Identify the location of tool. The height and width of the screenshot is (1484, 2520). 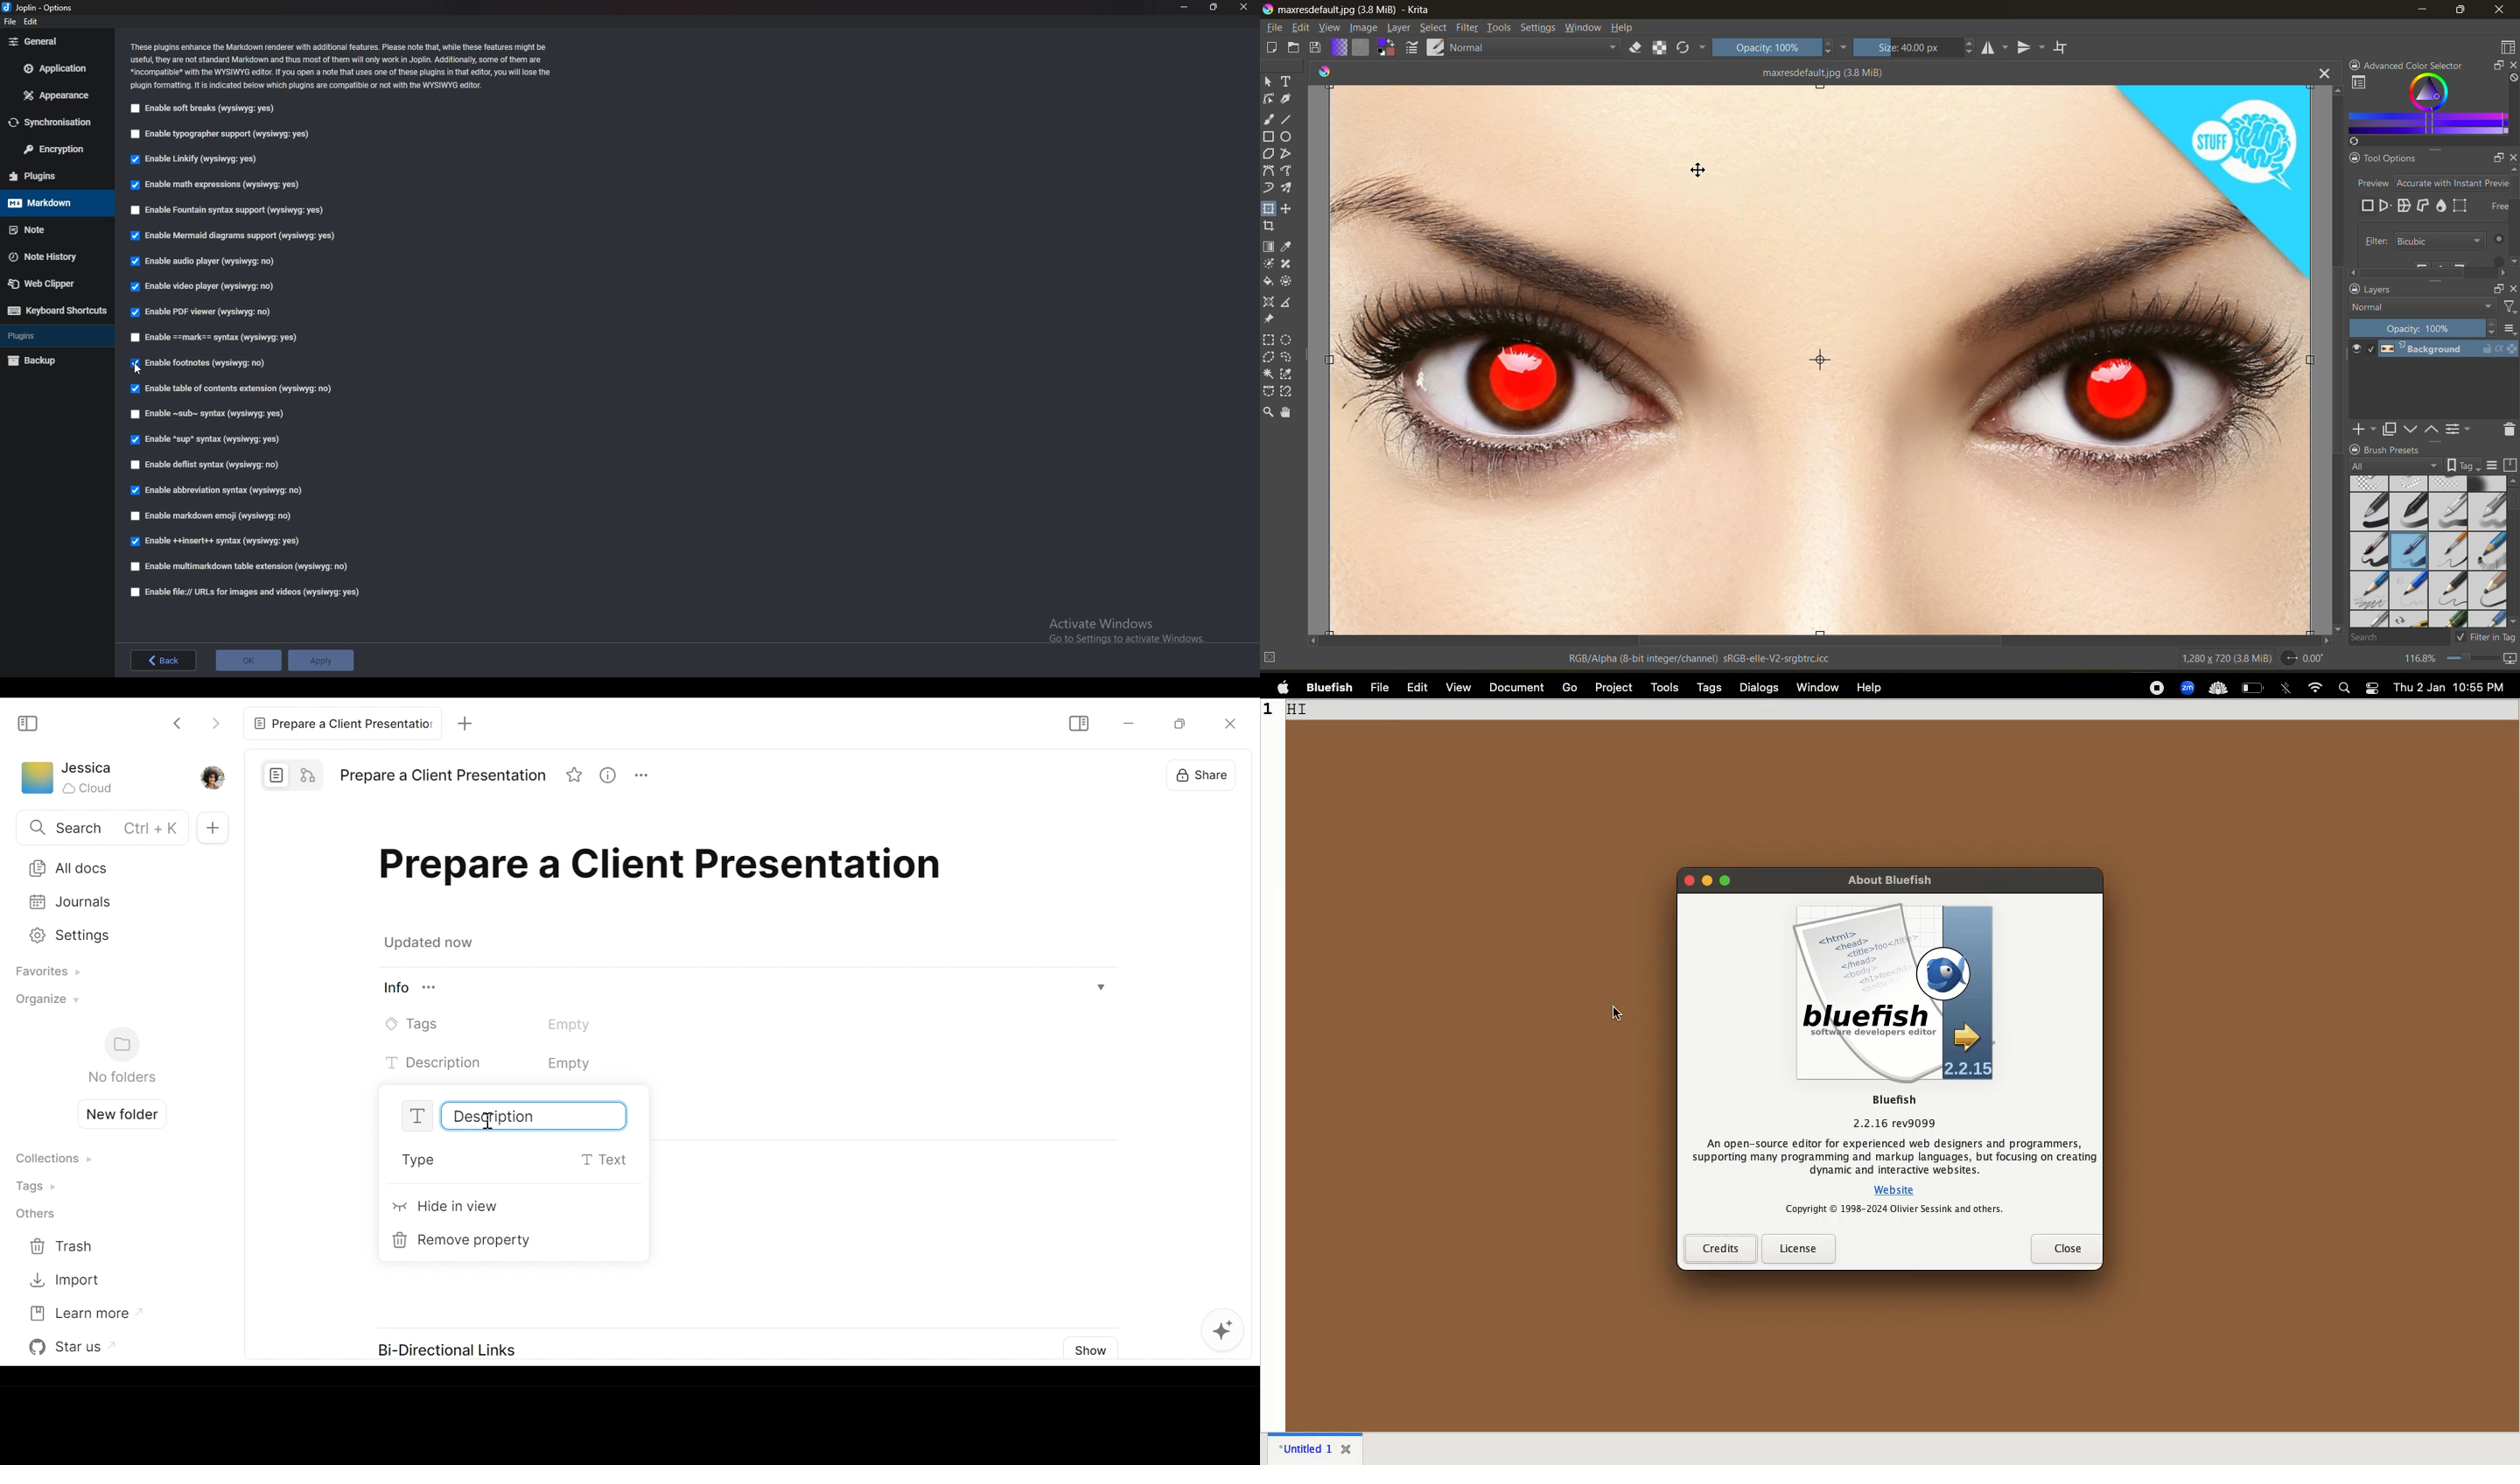
(1288, 80).